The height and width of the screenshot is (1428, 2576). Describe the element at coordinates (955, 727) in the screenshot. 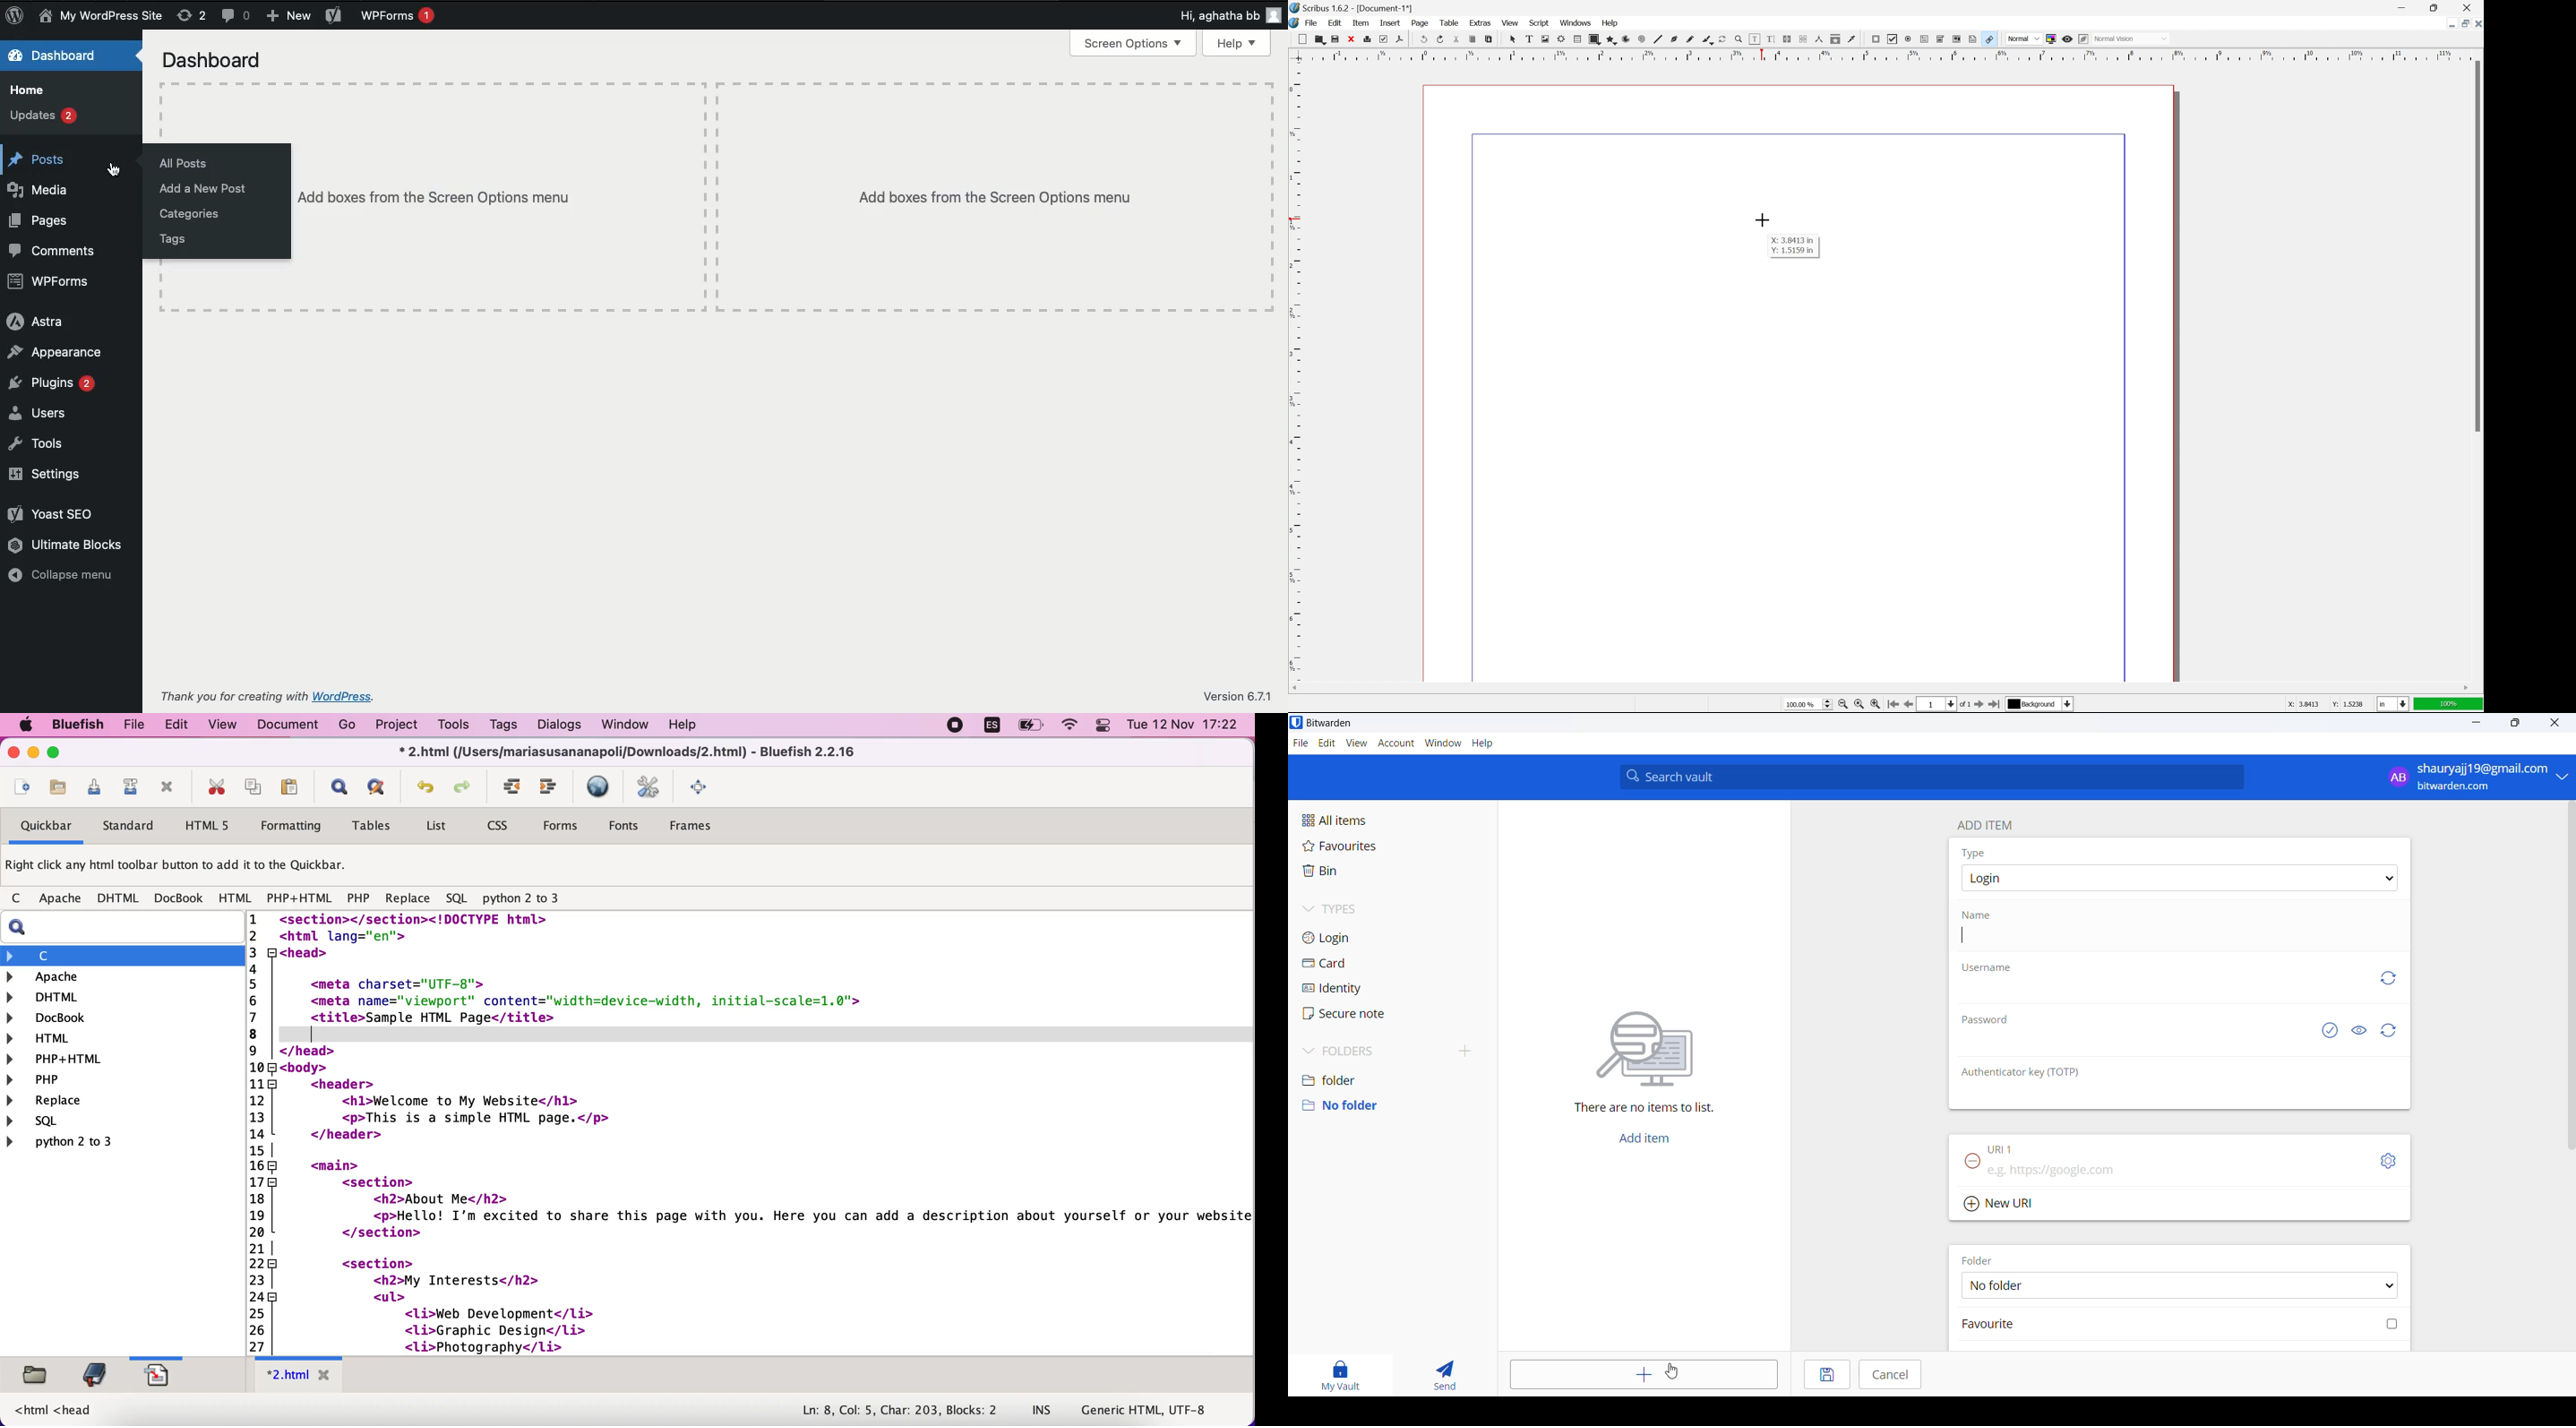

I see `recording` at that location.